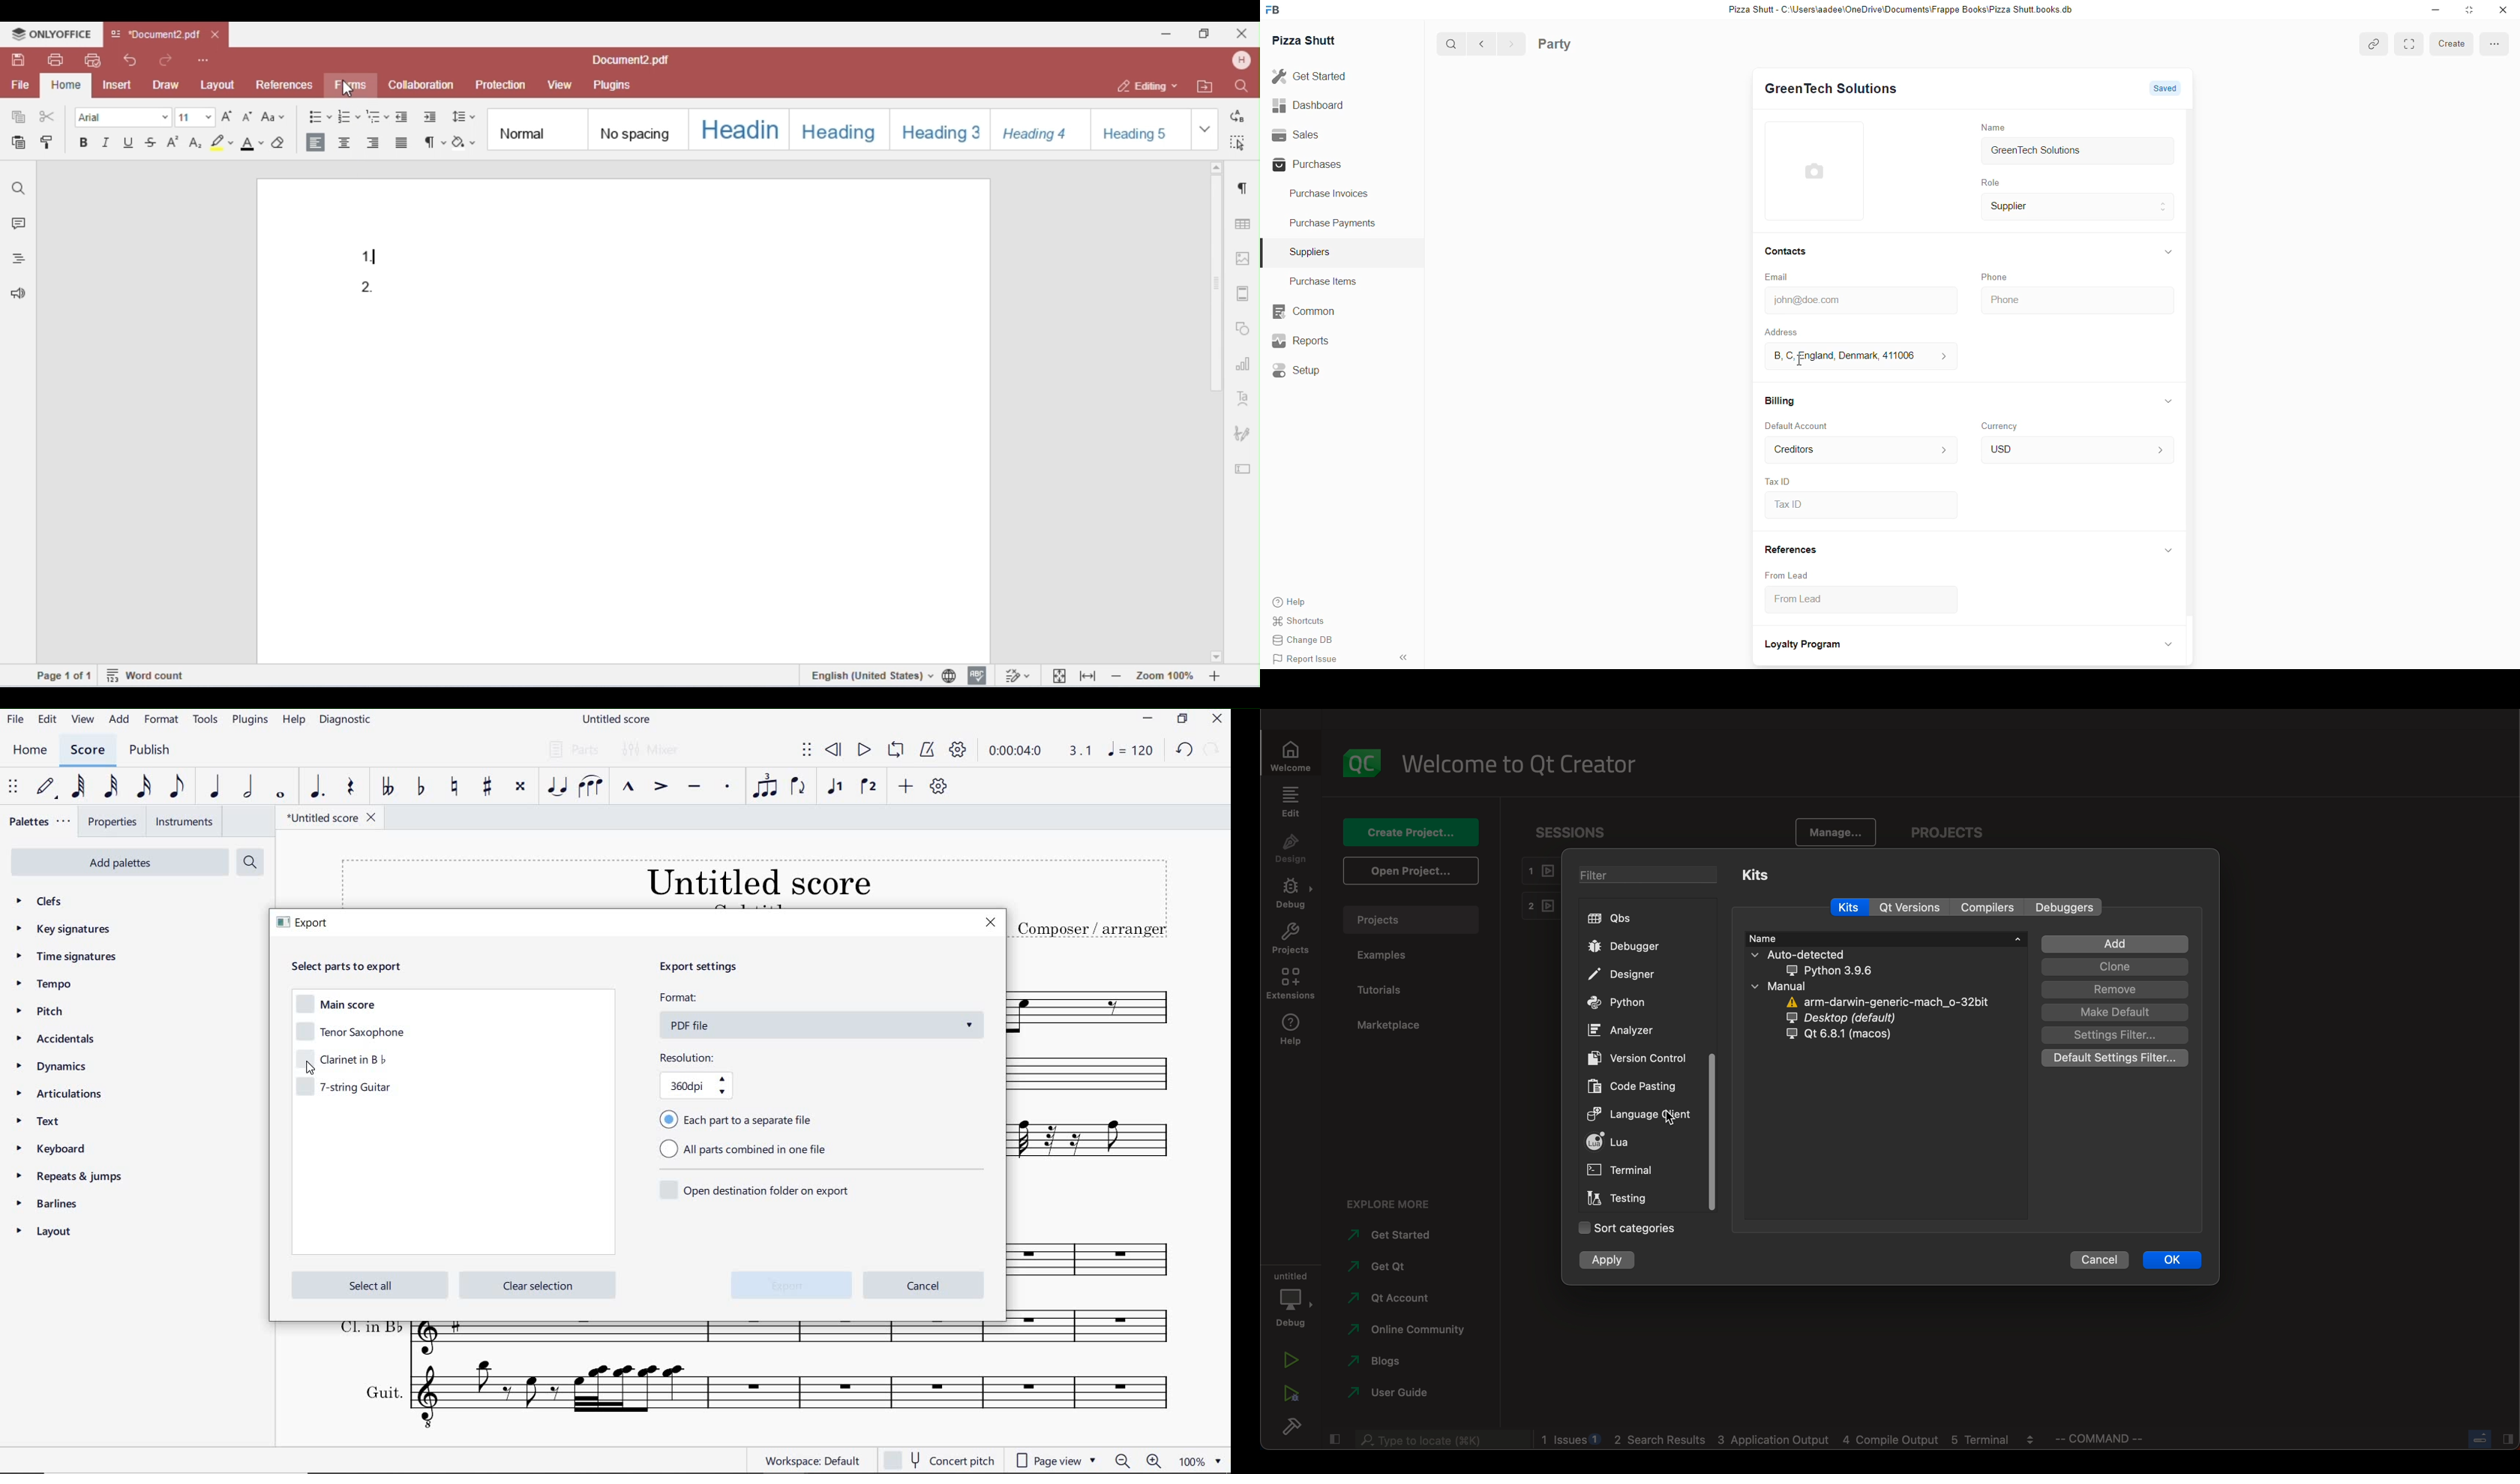 The height and width of the screenshot is (1484, 2520). Describe the element at coordinates (2078, 152) in the screenshot. I see `GreenTech Solutions` at that location.